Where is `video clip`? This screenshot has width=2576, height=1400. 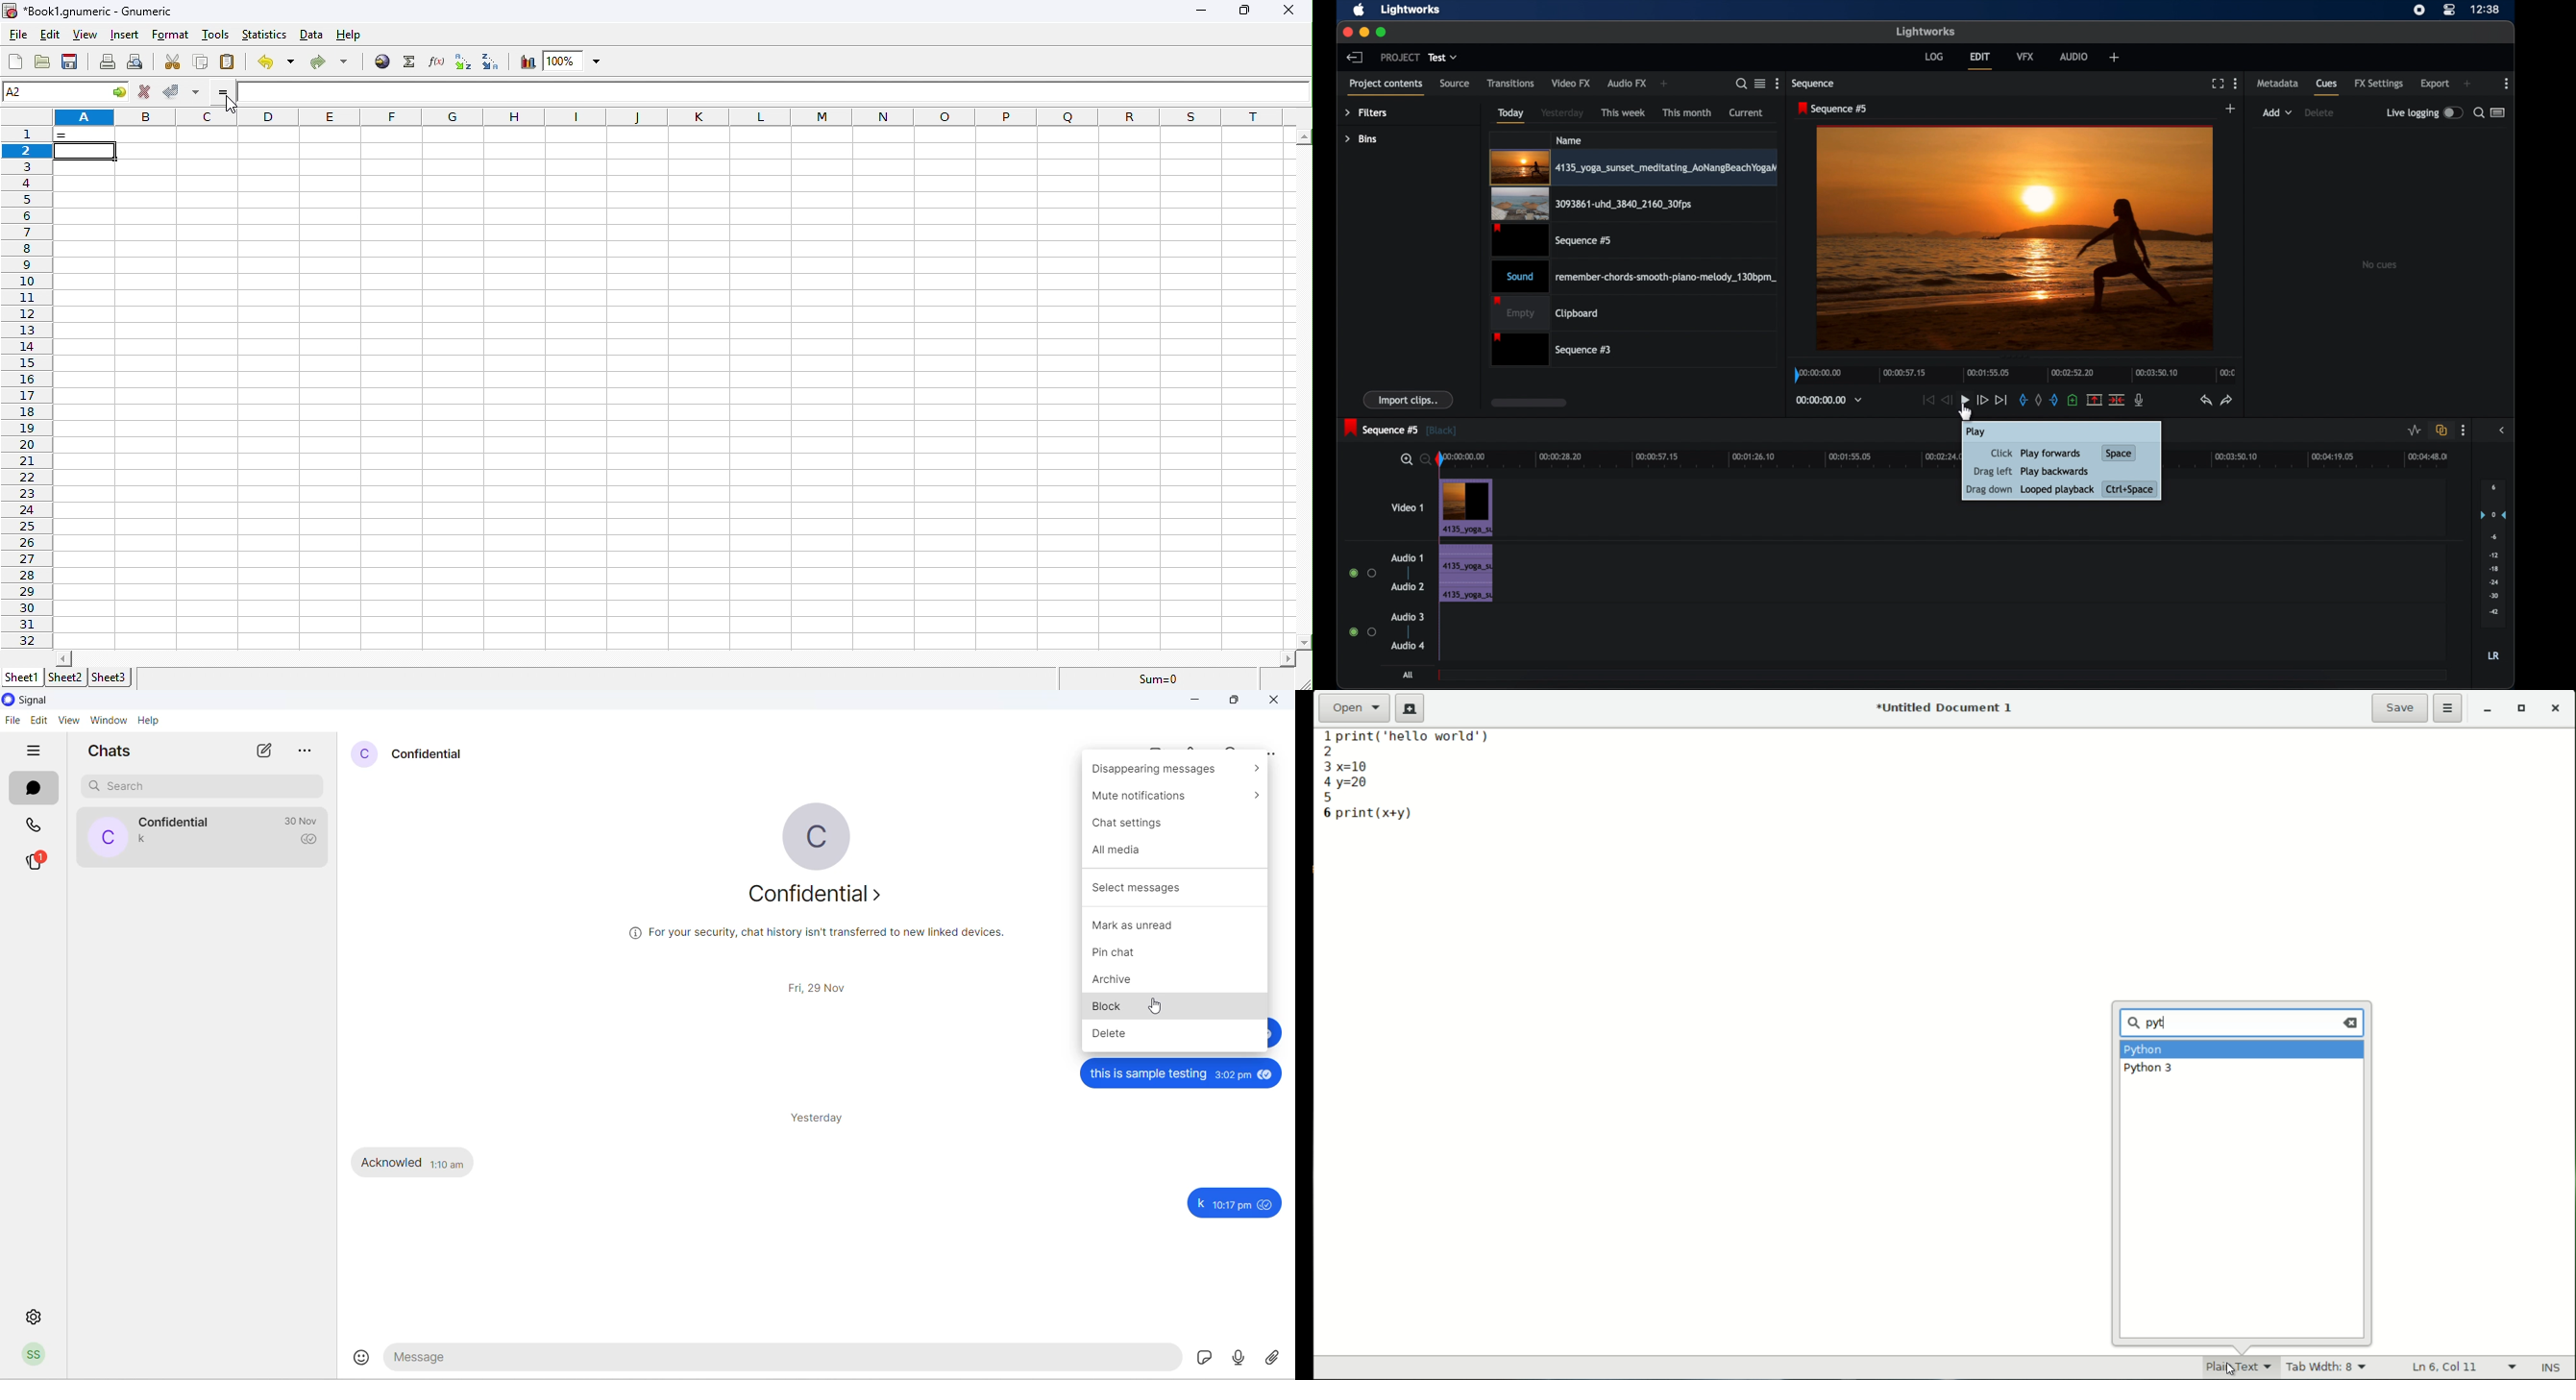 video clip is located at coordinates (1550, 241).